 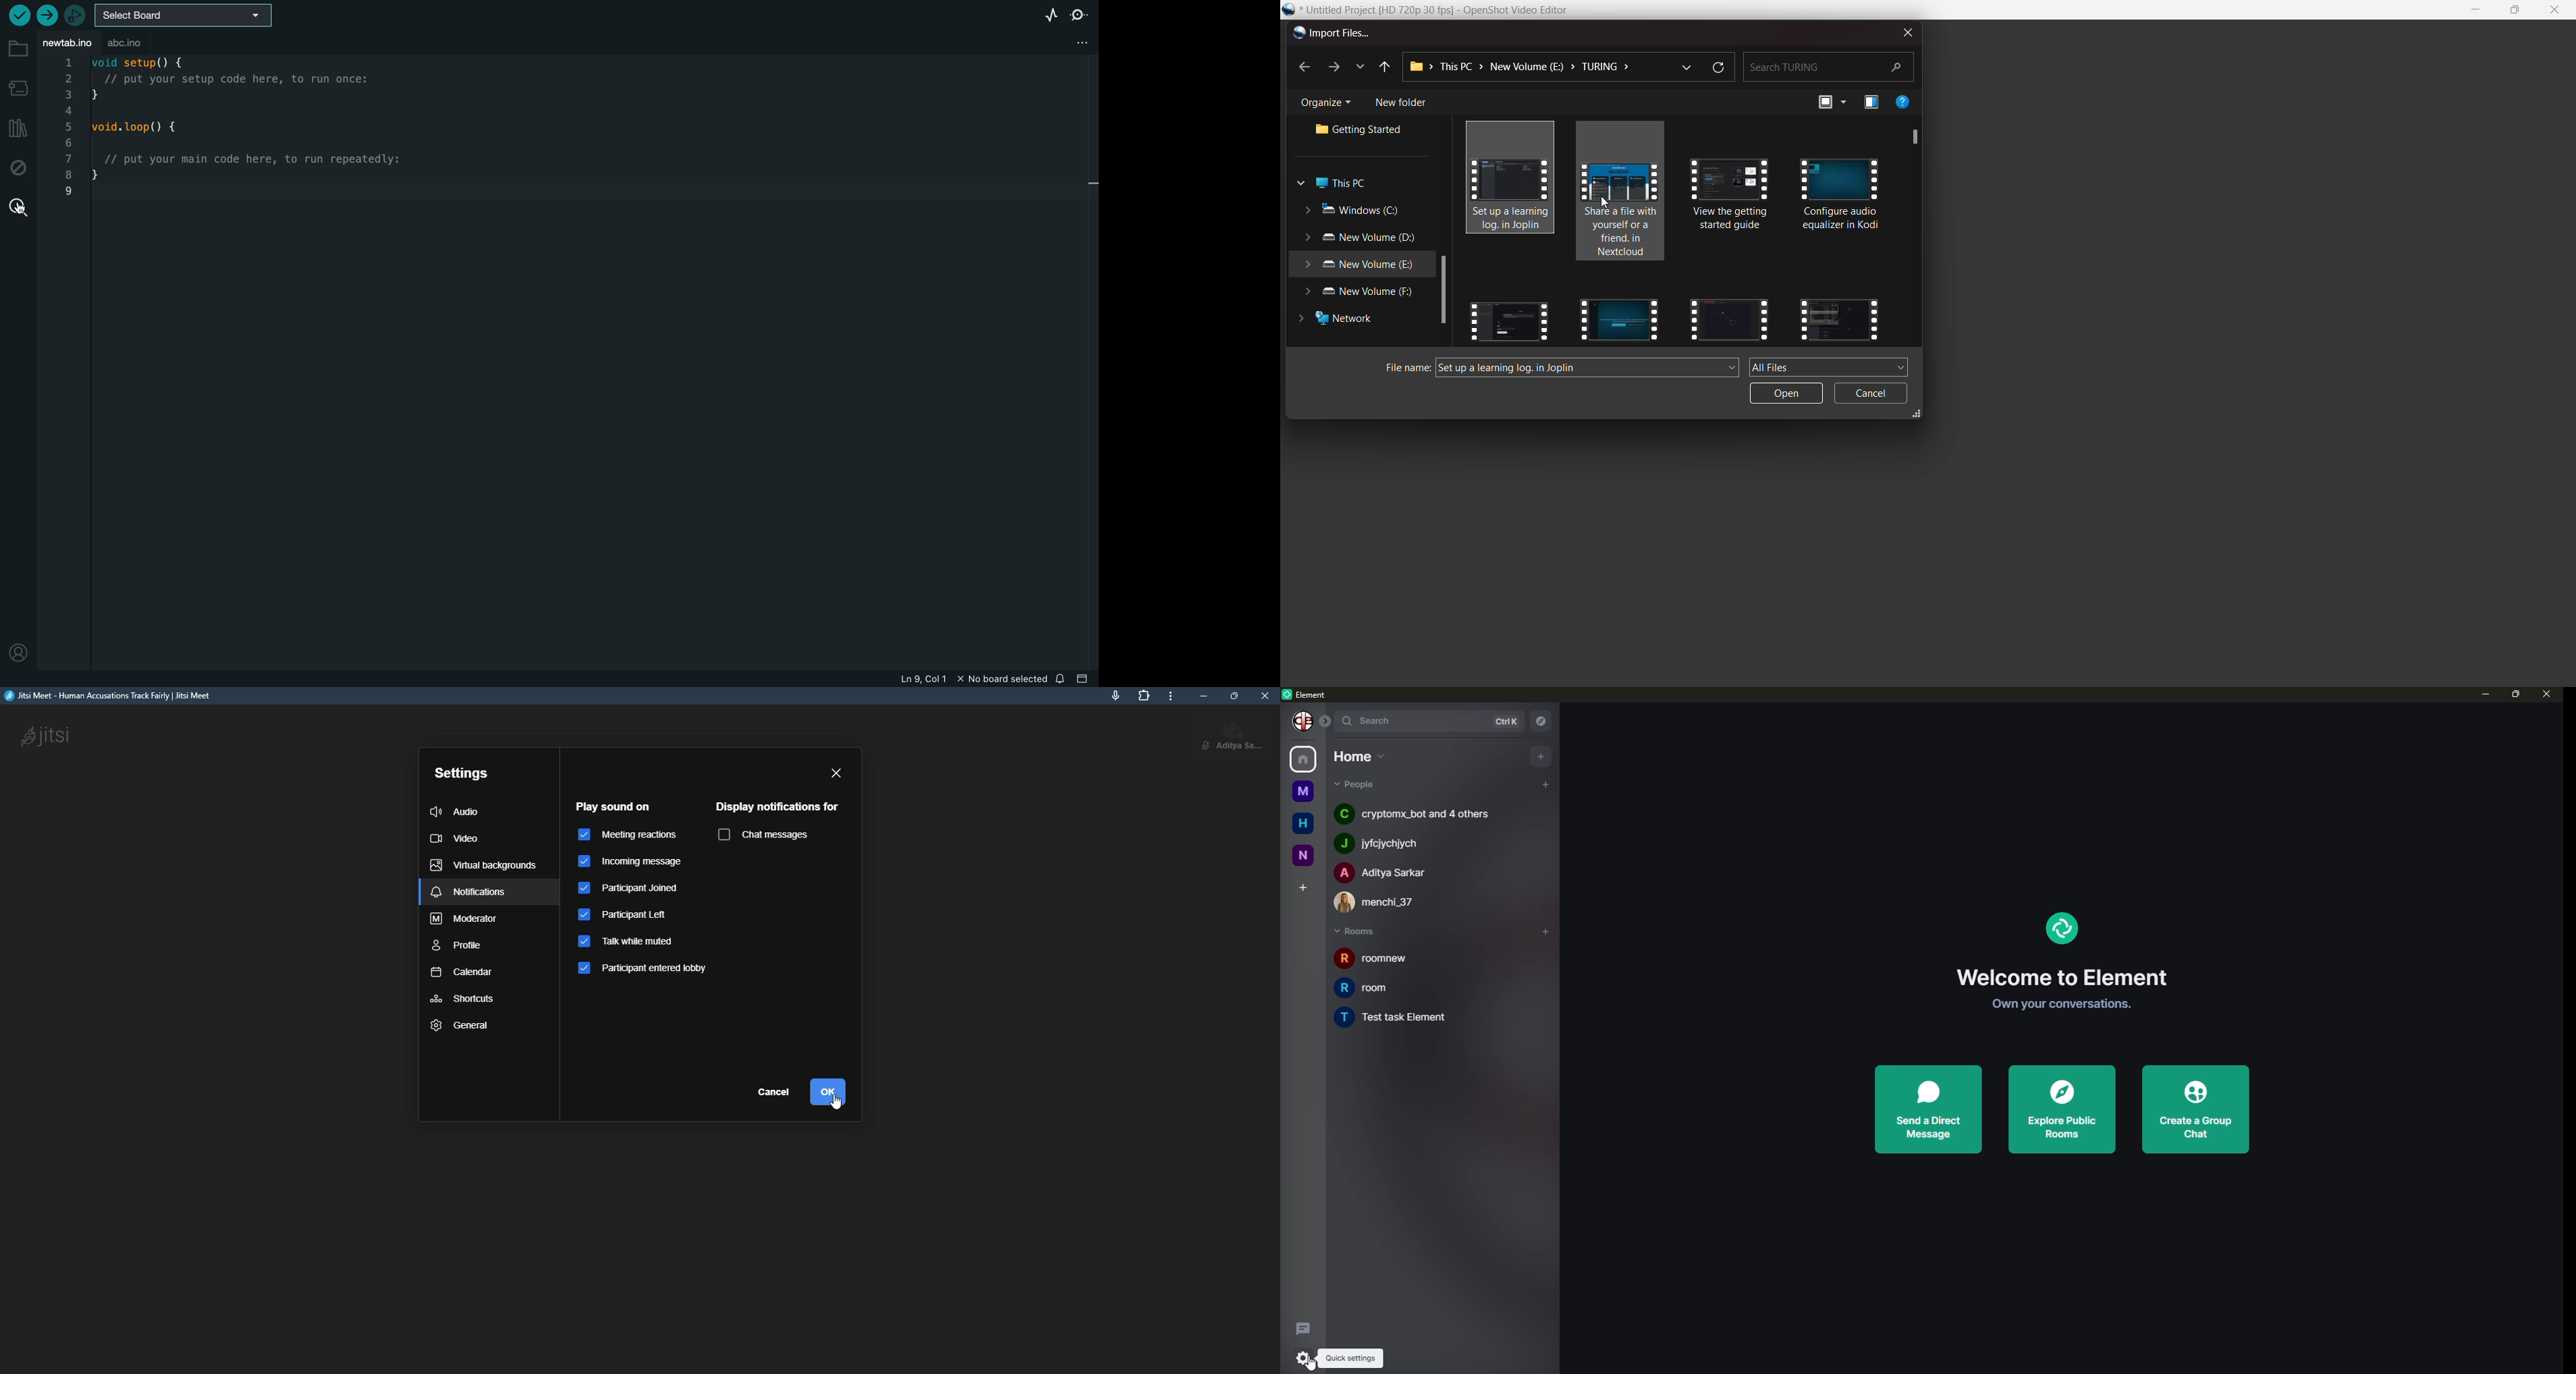 What do you see at coordinates (1411, 1018) in the screenshot?
I see `room` at bounding box center [1411, 1018].